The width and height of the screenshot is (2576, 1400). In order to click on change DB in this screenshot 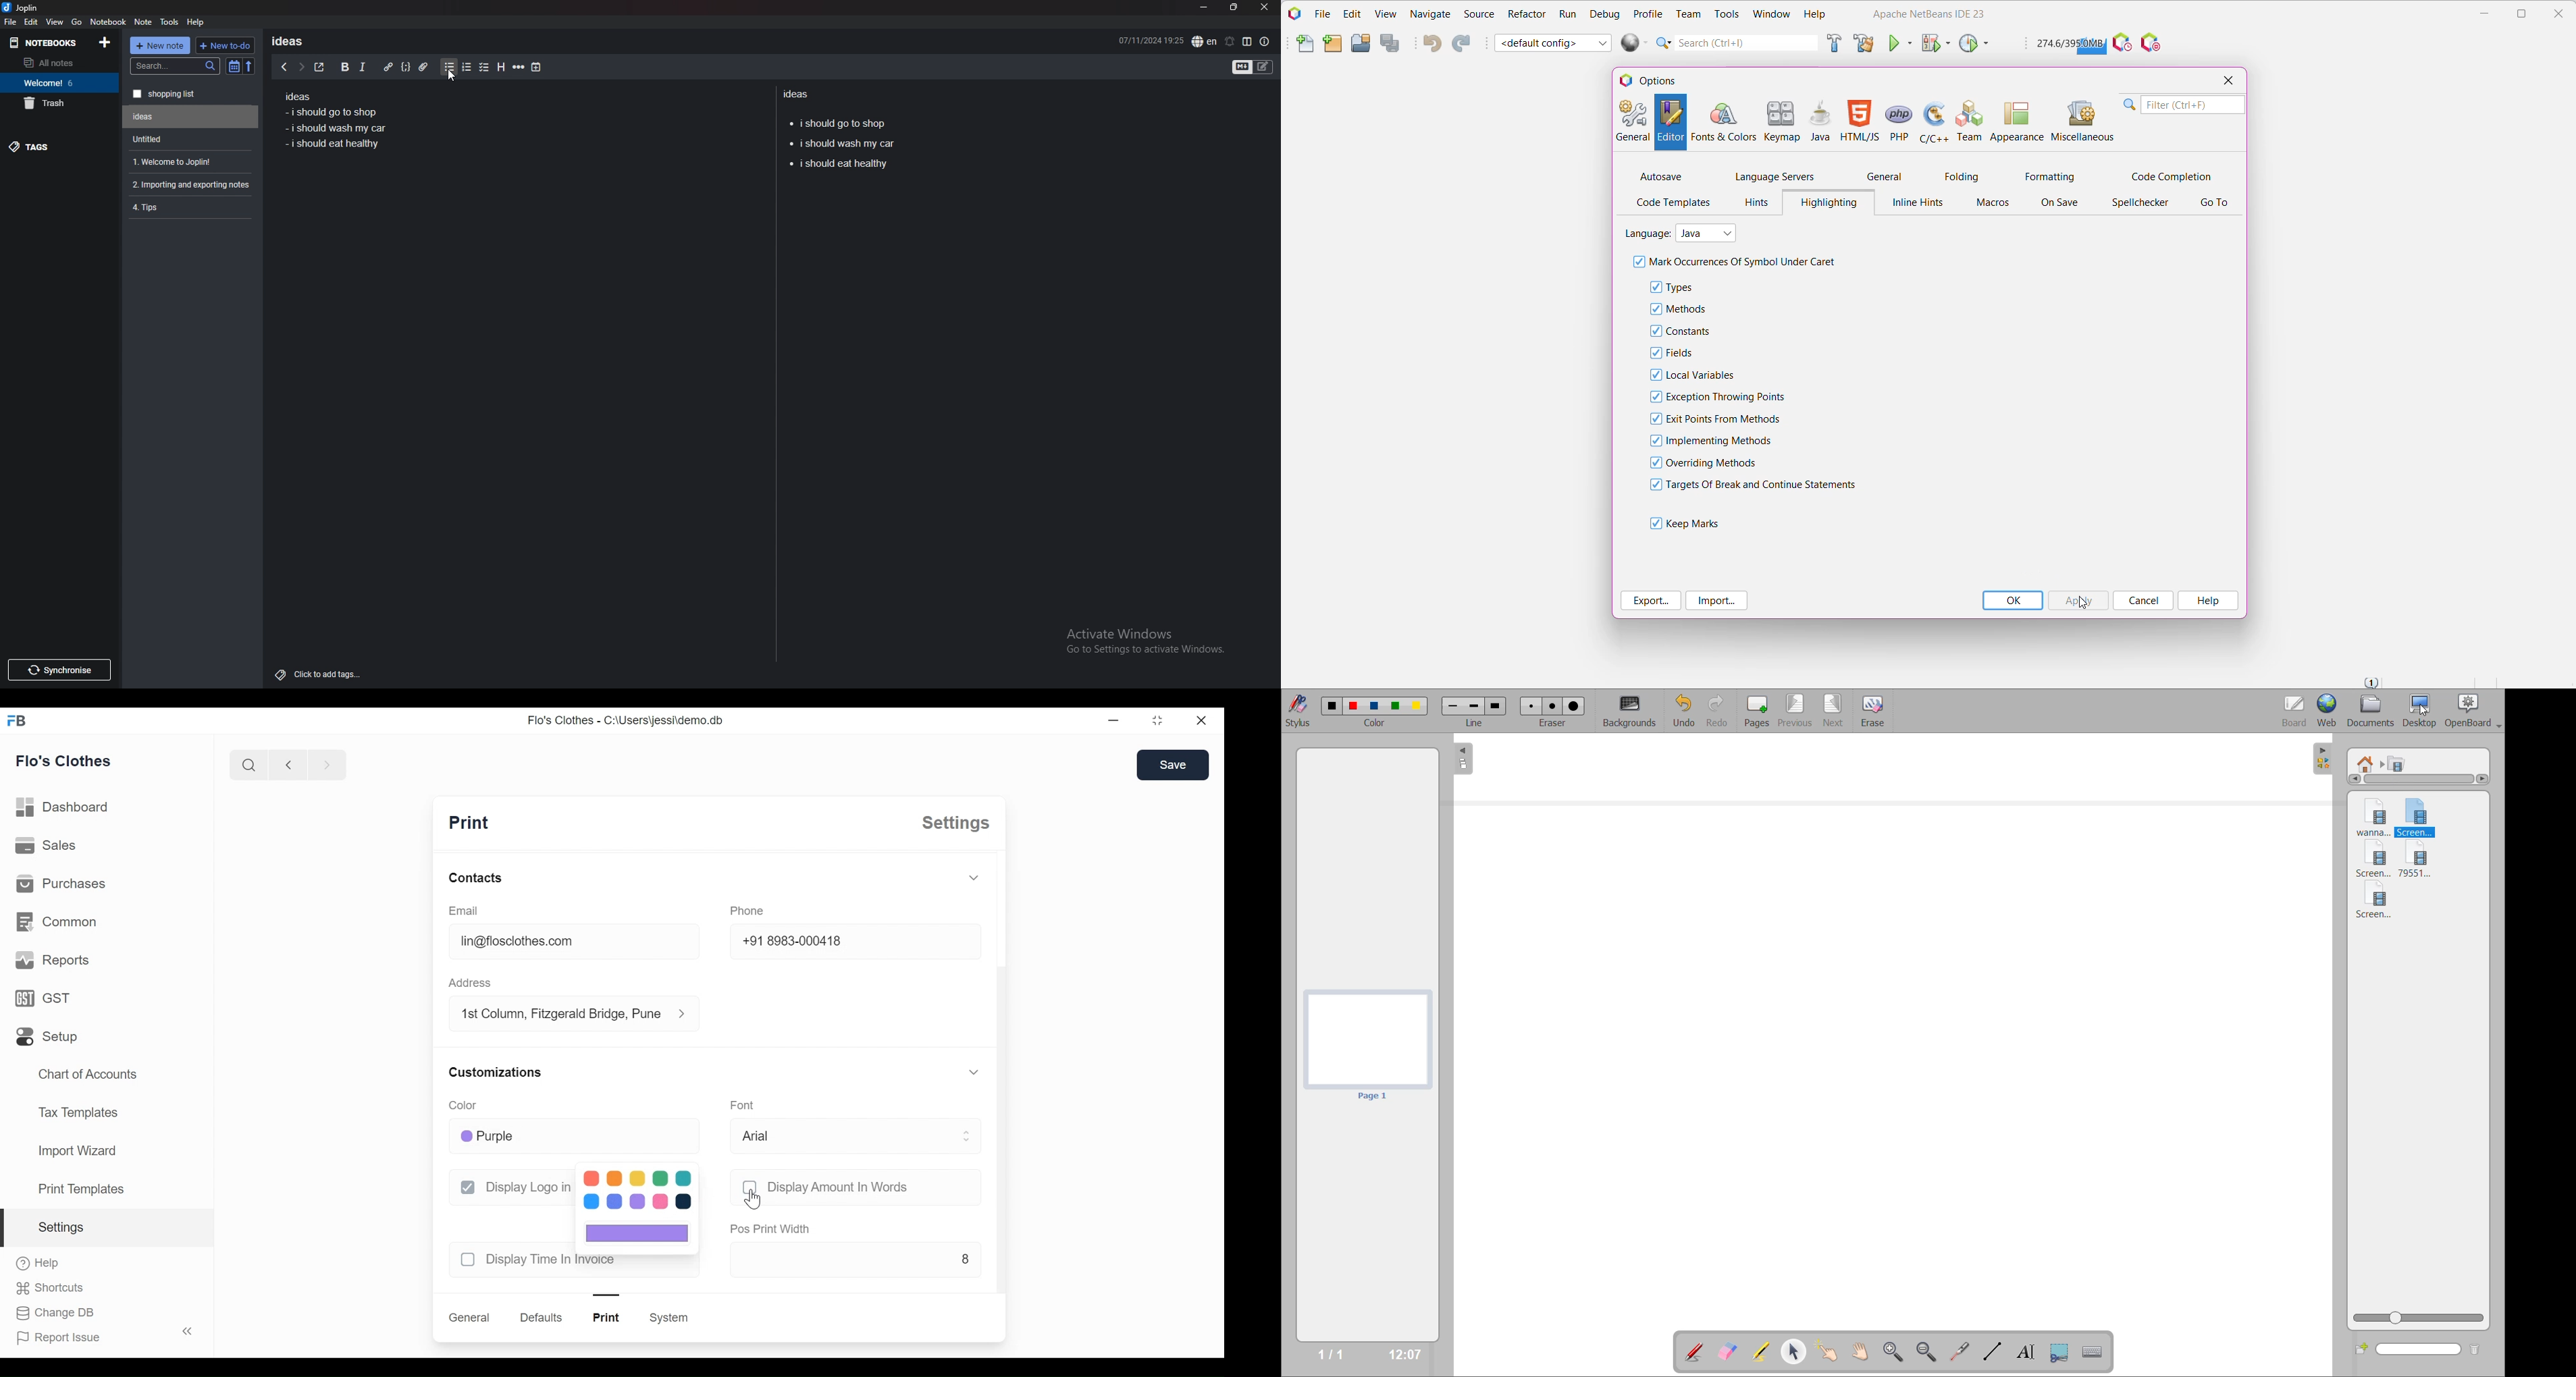, I will do `click(54, 1313)`.